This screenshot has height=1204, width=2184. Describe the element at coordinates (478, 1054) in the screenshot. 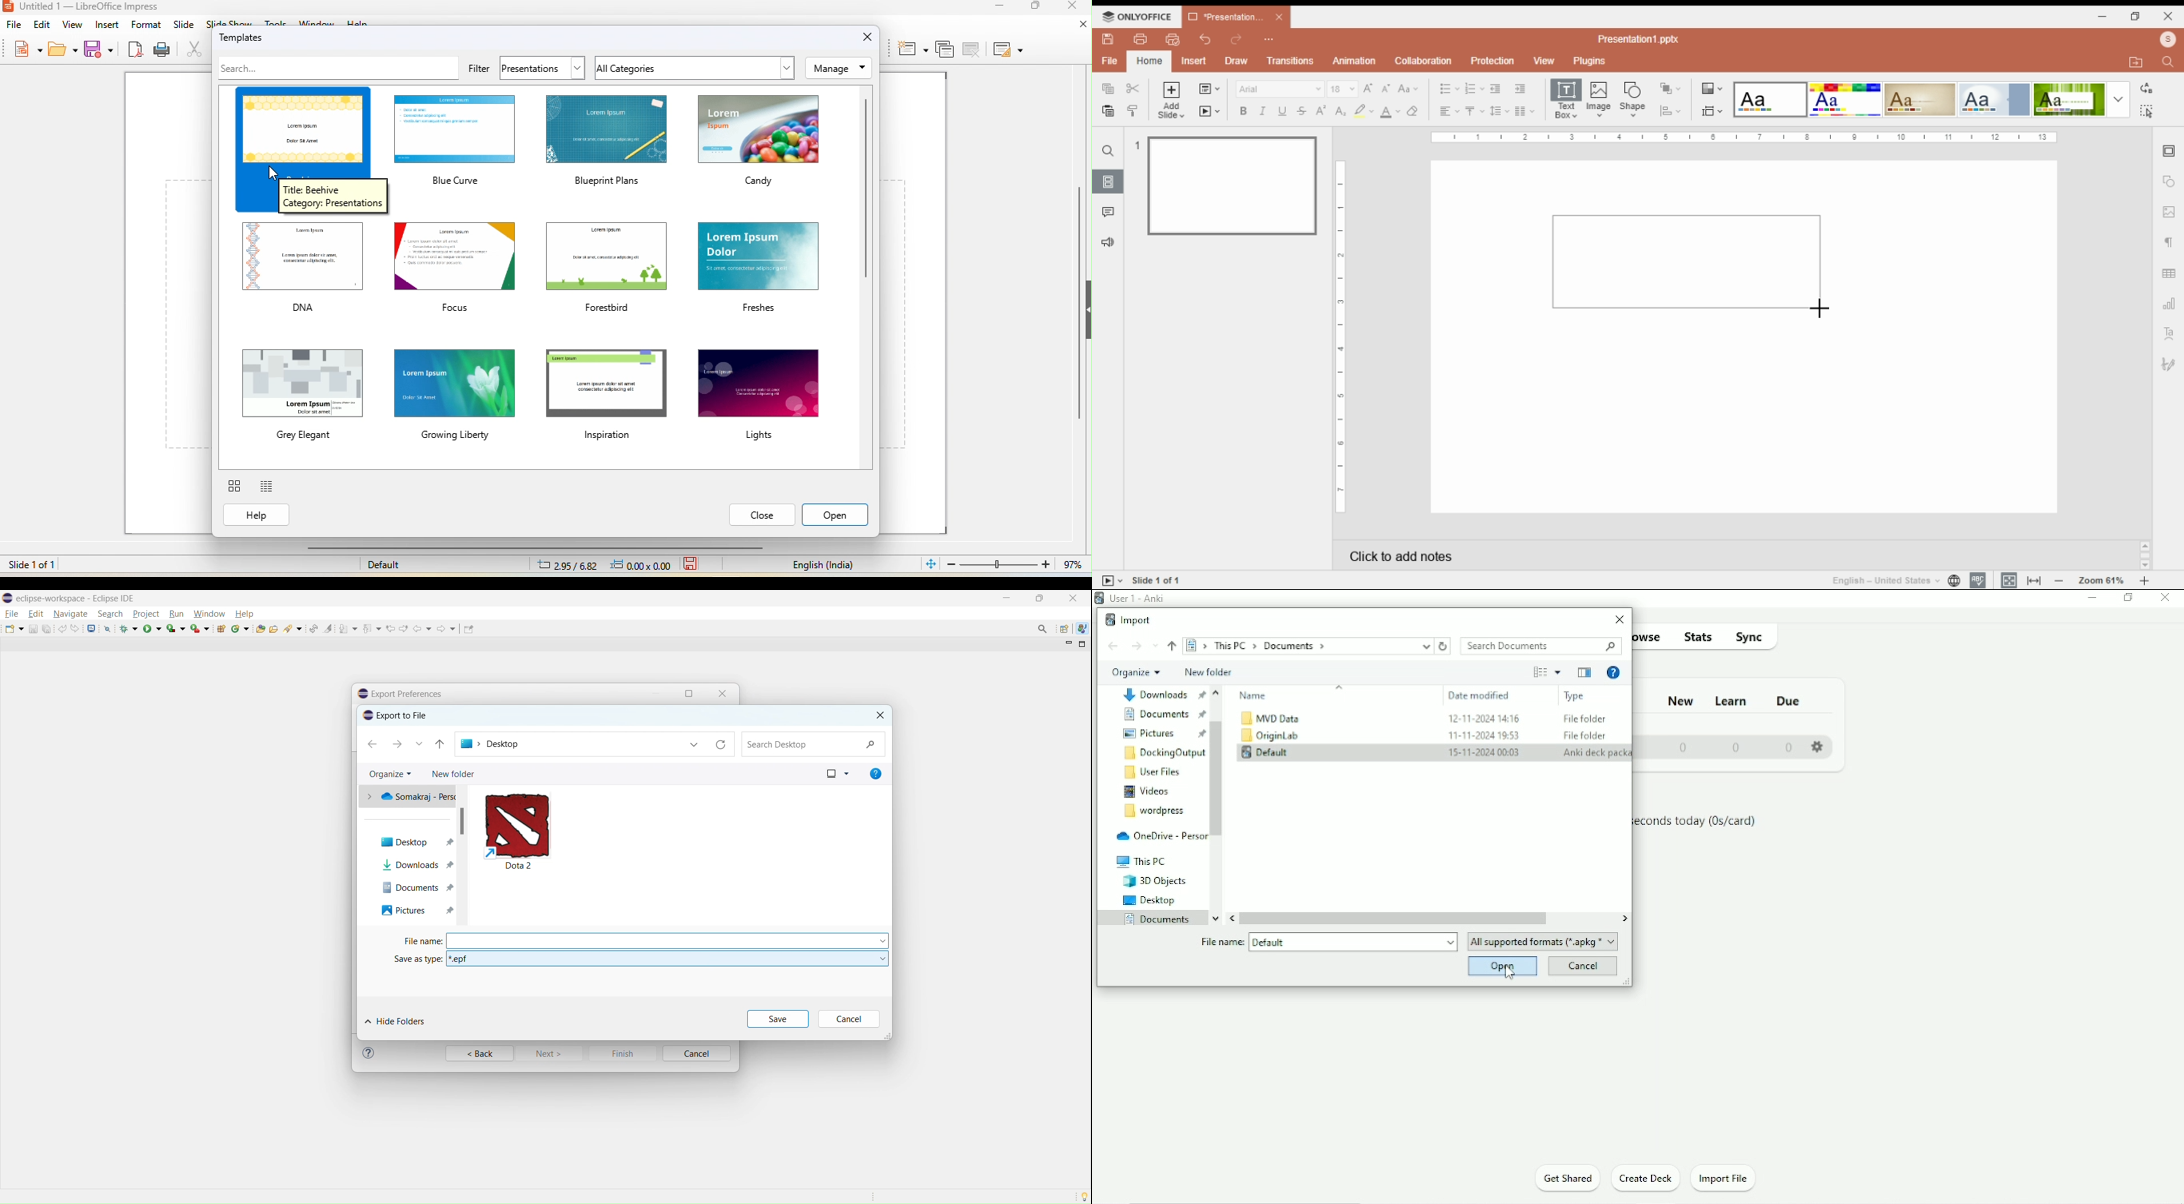

I see `Back` at that location.